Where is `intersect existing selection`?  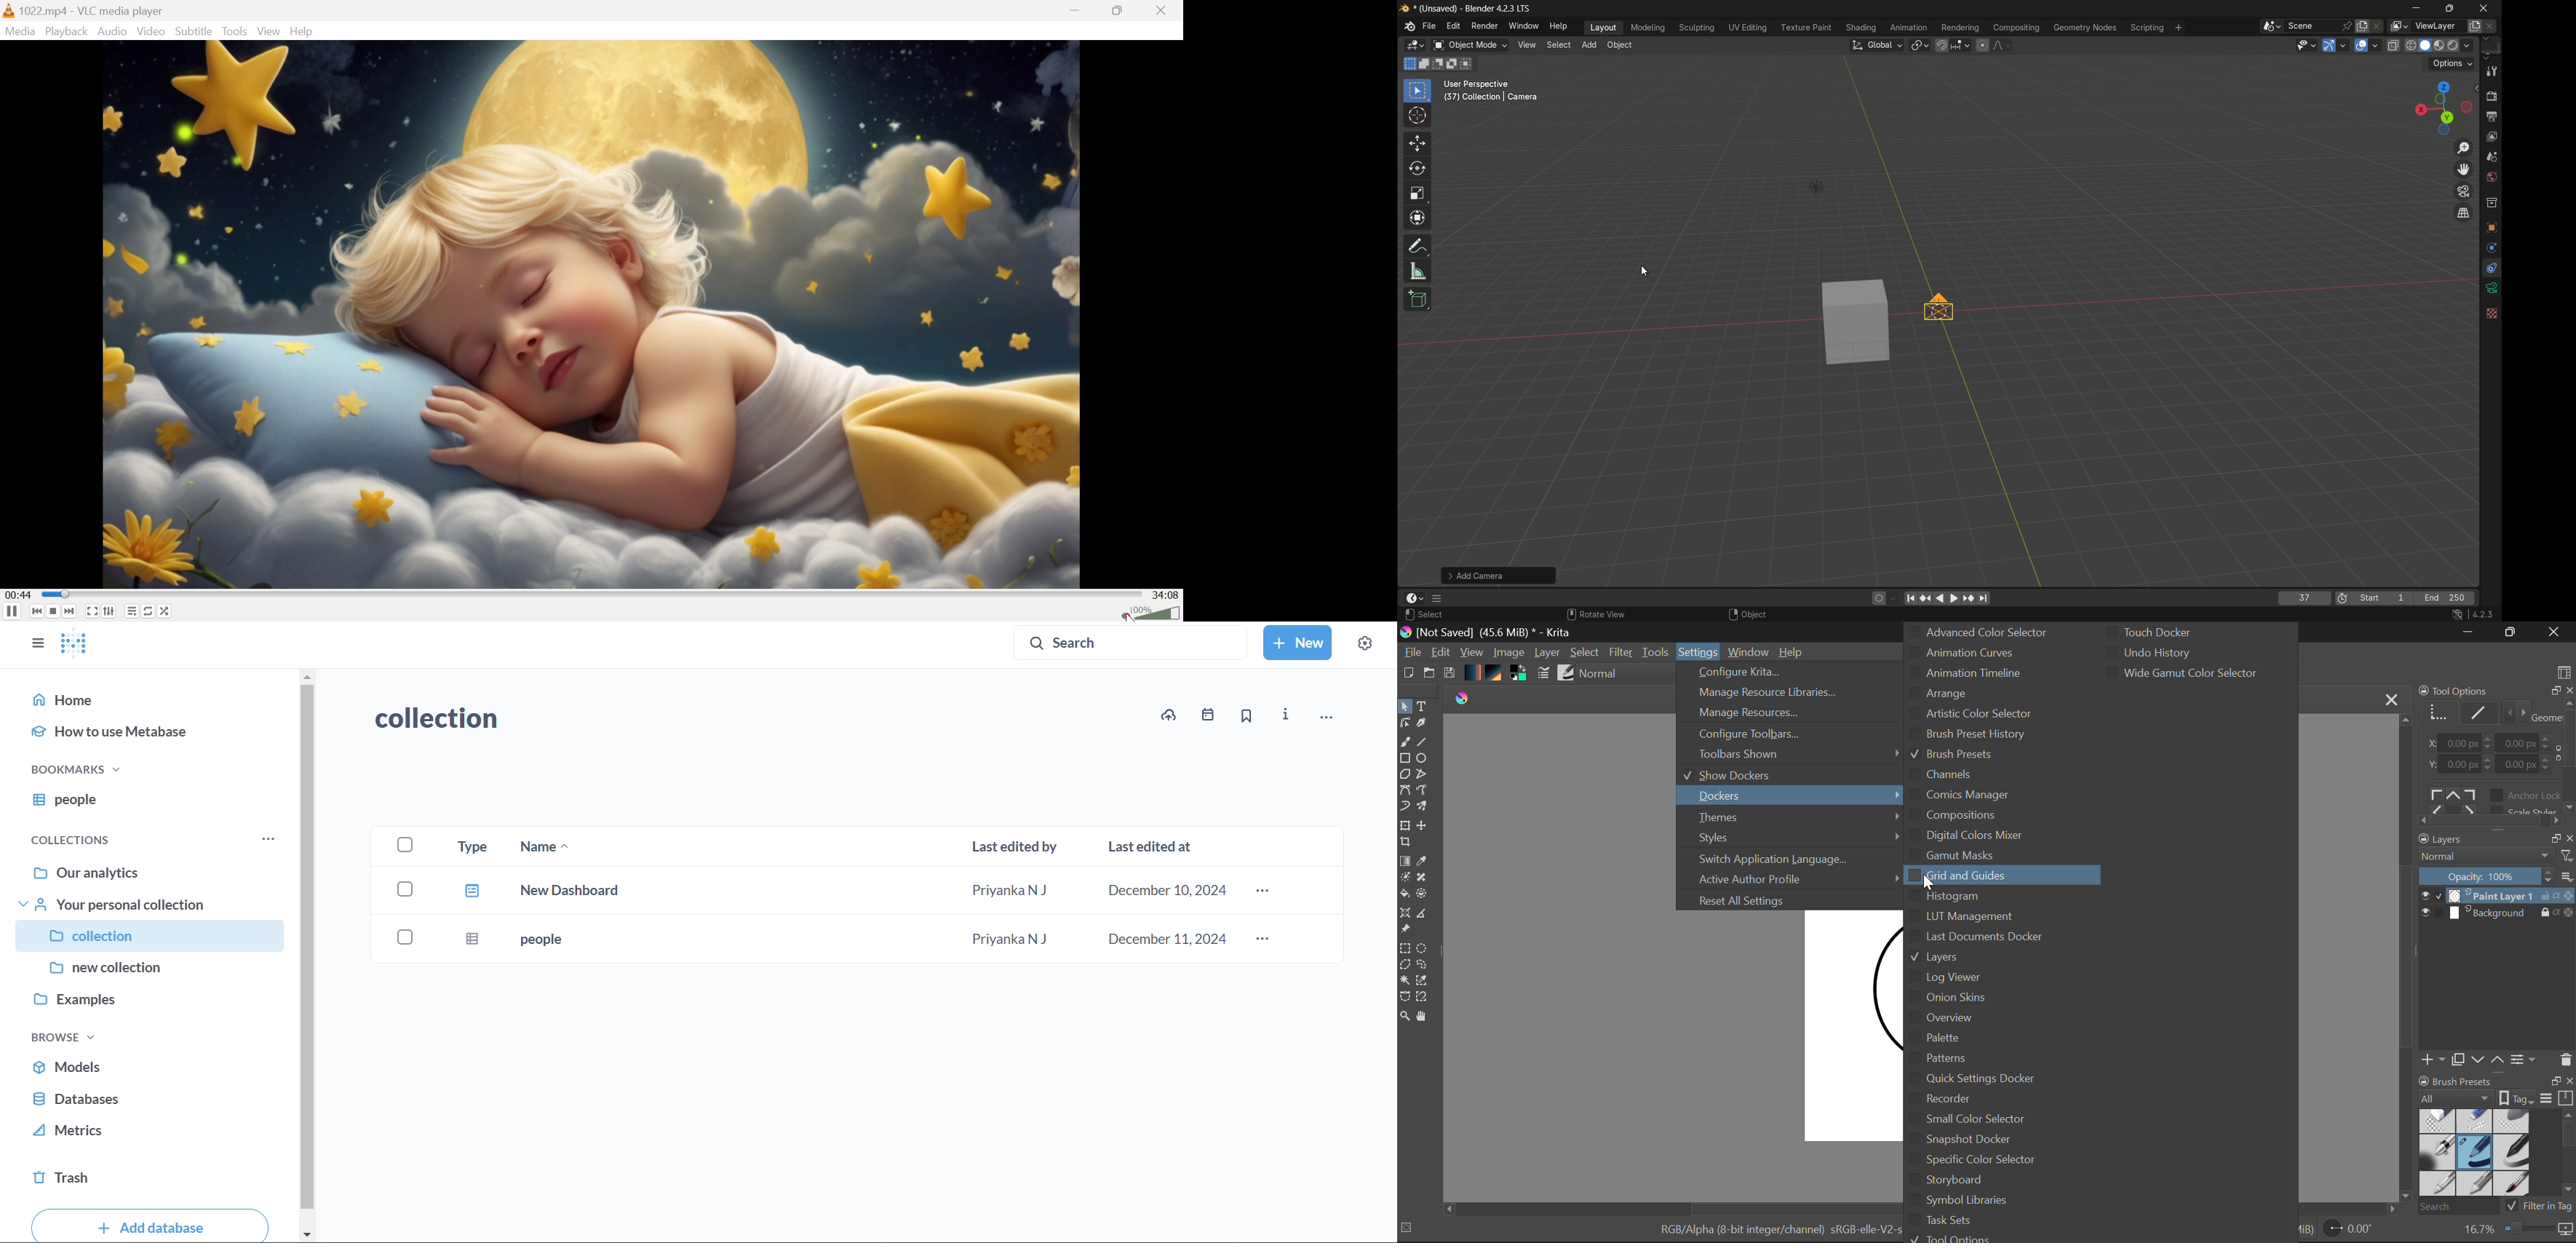
intersect existing selection is located at coordinates (1471, 64).